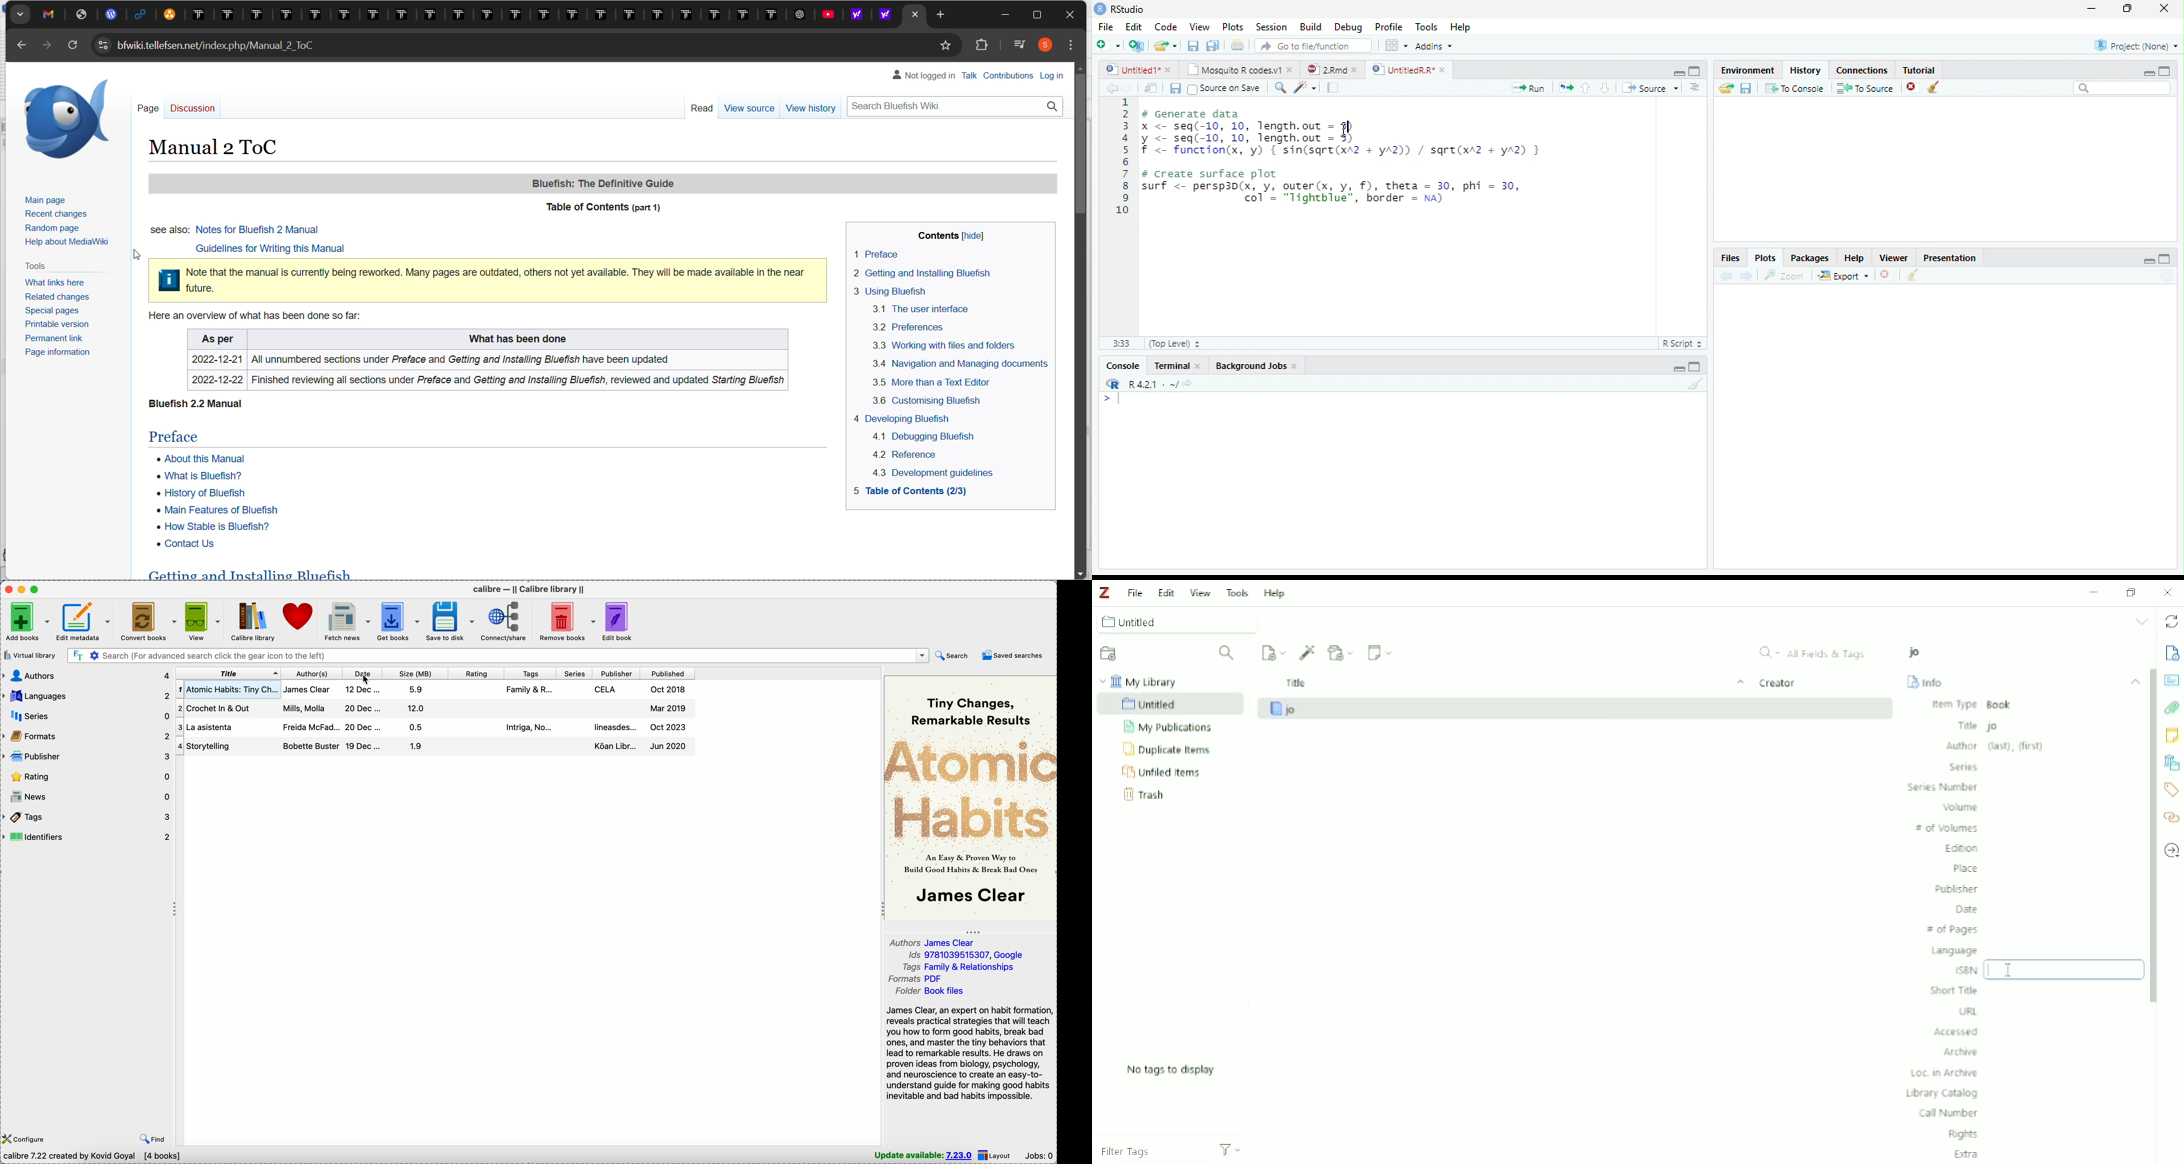 This screenshot has width=2184, height=1176. Describe the element at coordinates (530, 675) in the screenshot. I see `tags` at that location.